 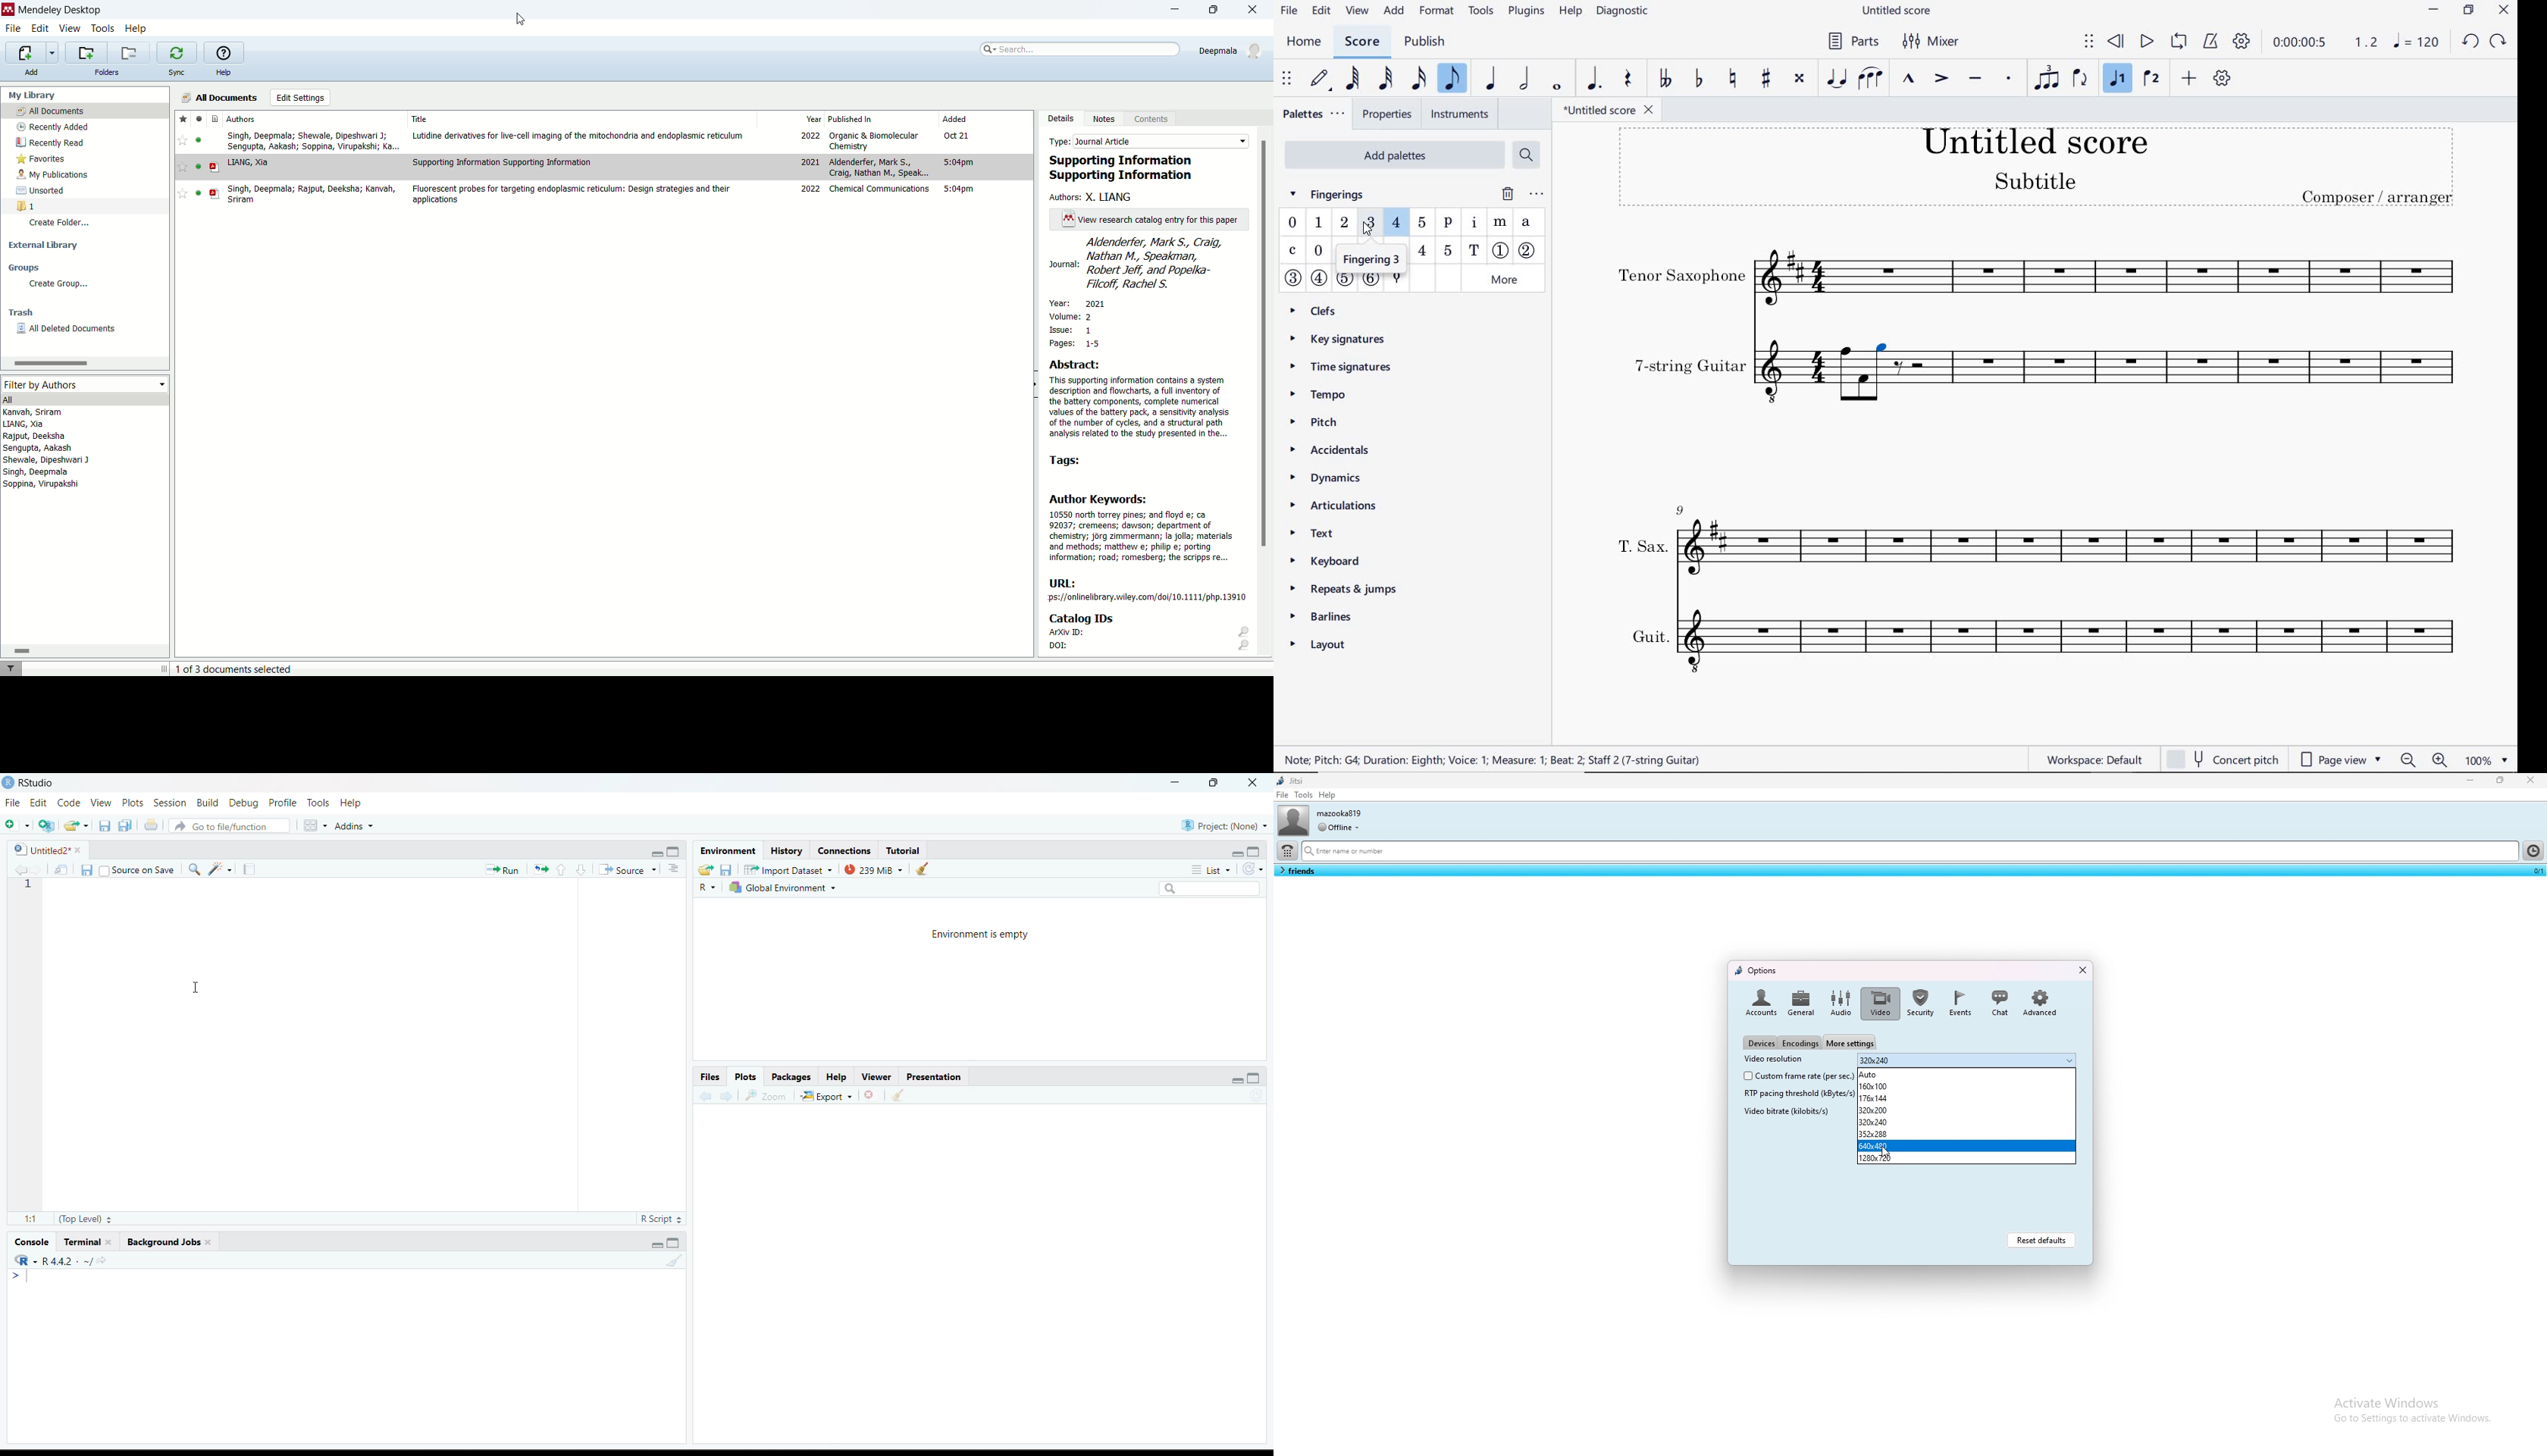 I want to click on :ps://onlinelibrary.wiley.com/doi/10.1111/php.13910, so click(x=1146, y=598).